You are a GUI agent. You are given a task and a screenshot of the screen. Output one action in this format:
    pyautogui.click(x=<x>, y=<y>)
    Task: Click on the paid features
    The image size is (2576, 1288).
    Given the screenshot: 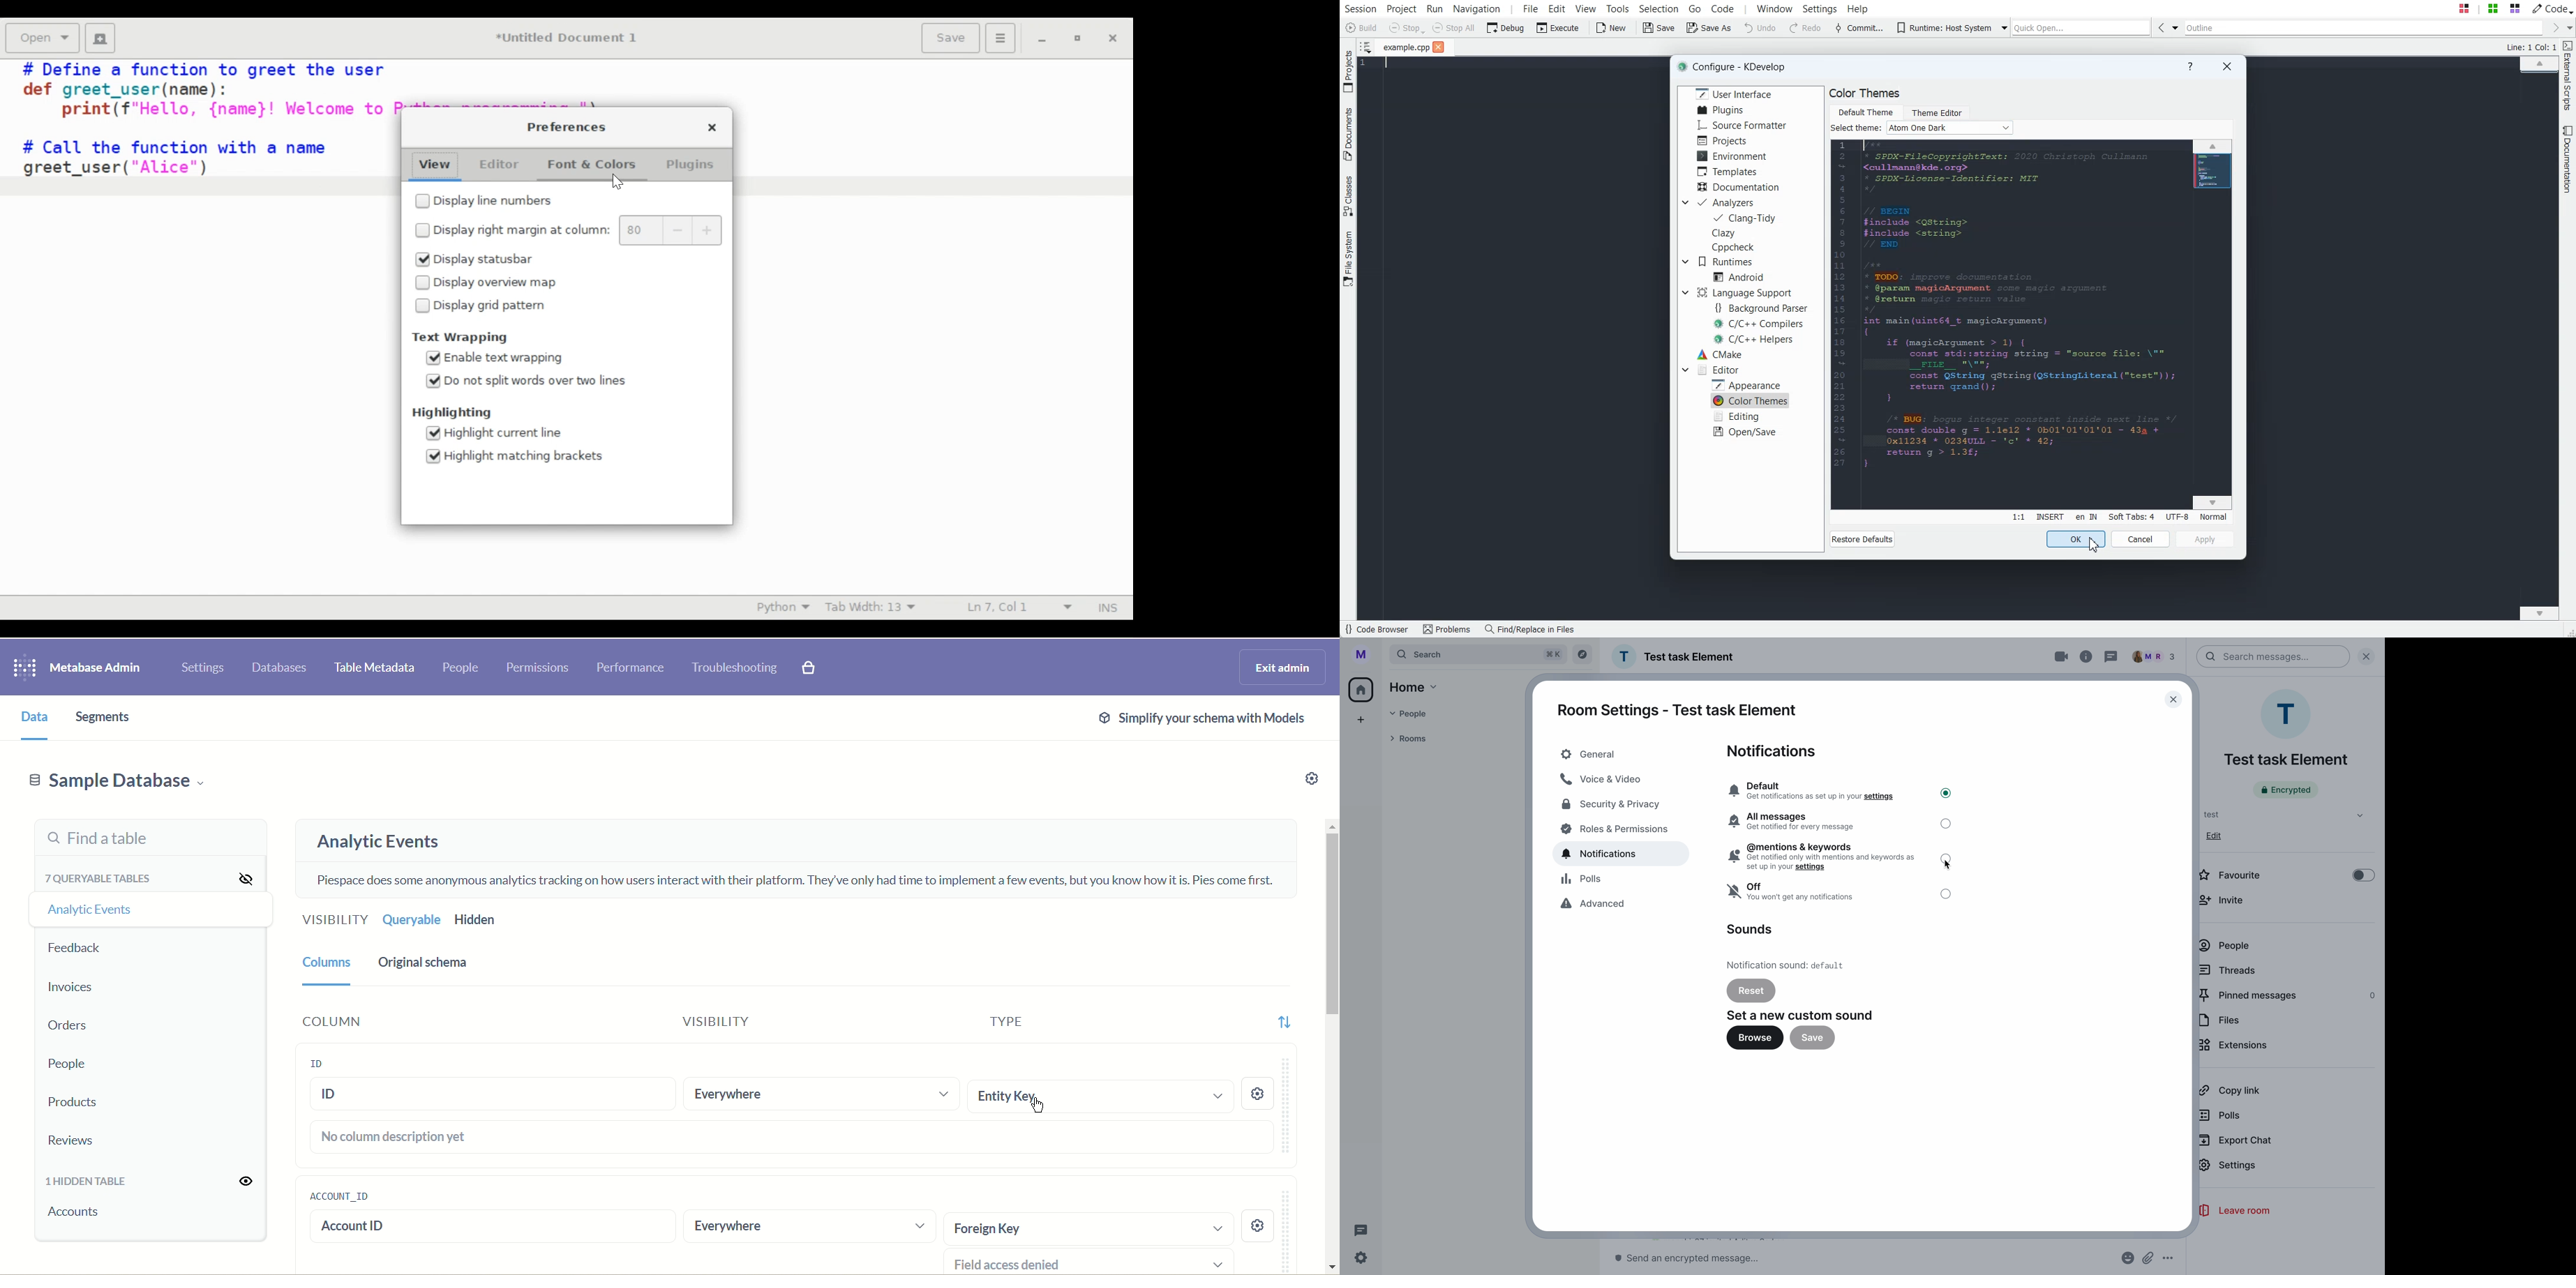 What is the action you would take?
    pyautogui.click(x=810, y=669)
    